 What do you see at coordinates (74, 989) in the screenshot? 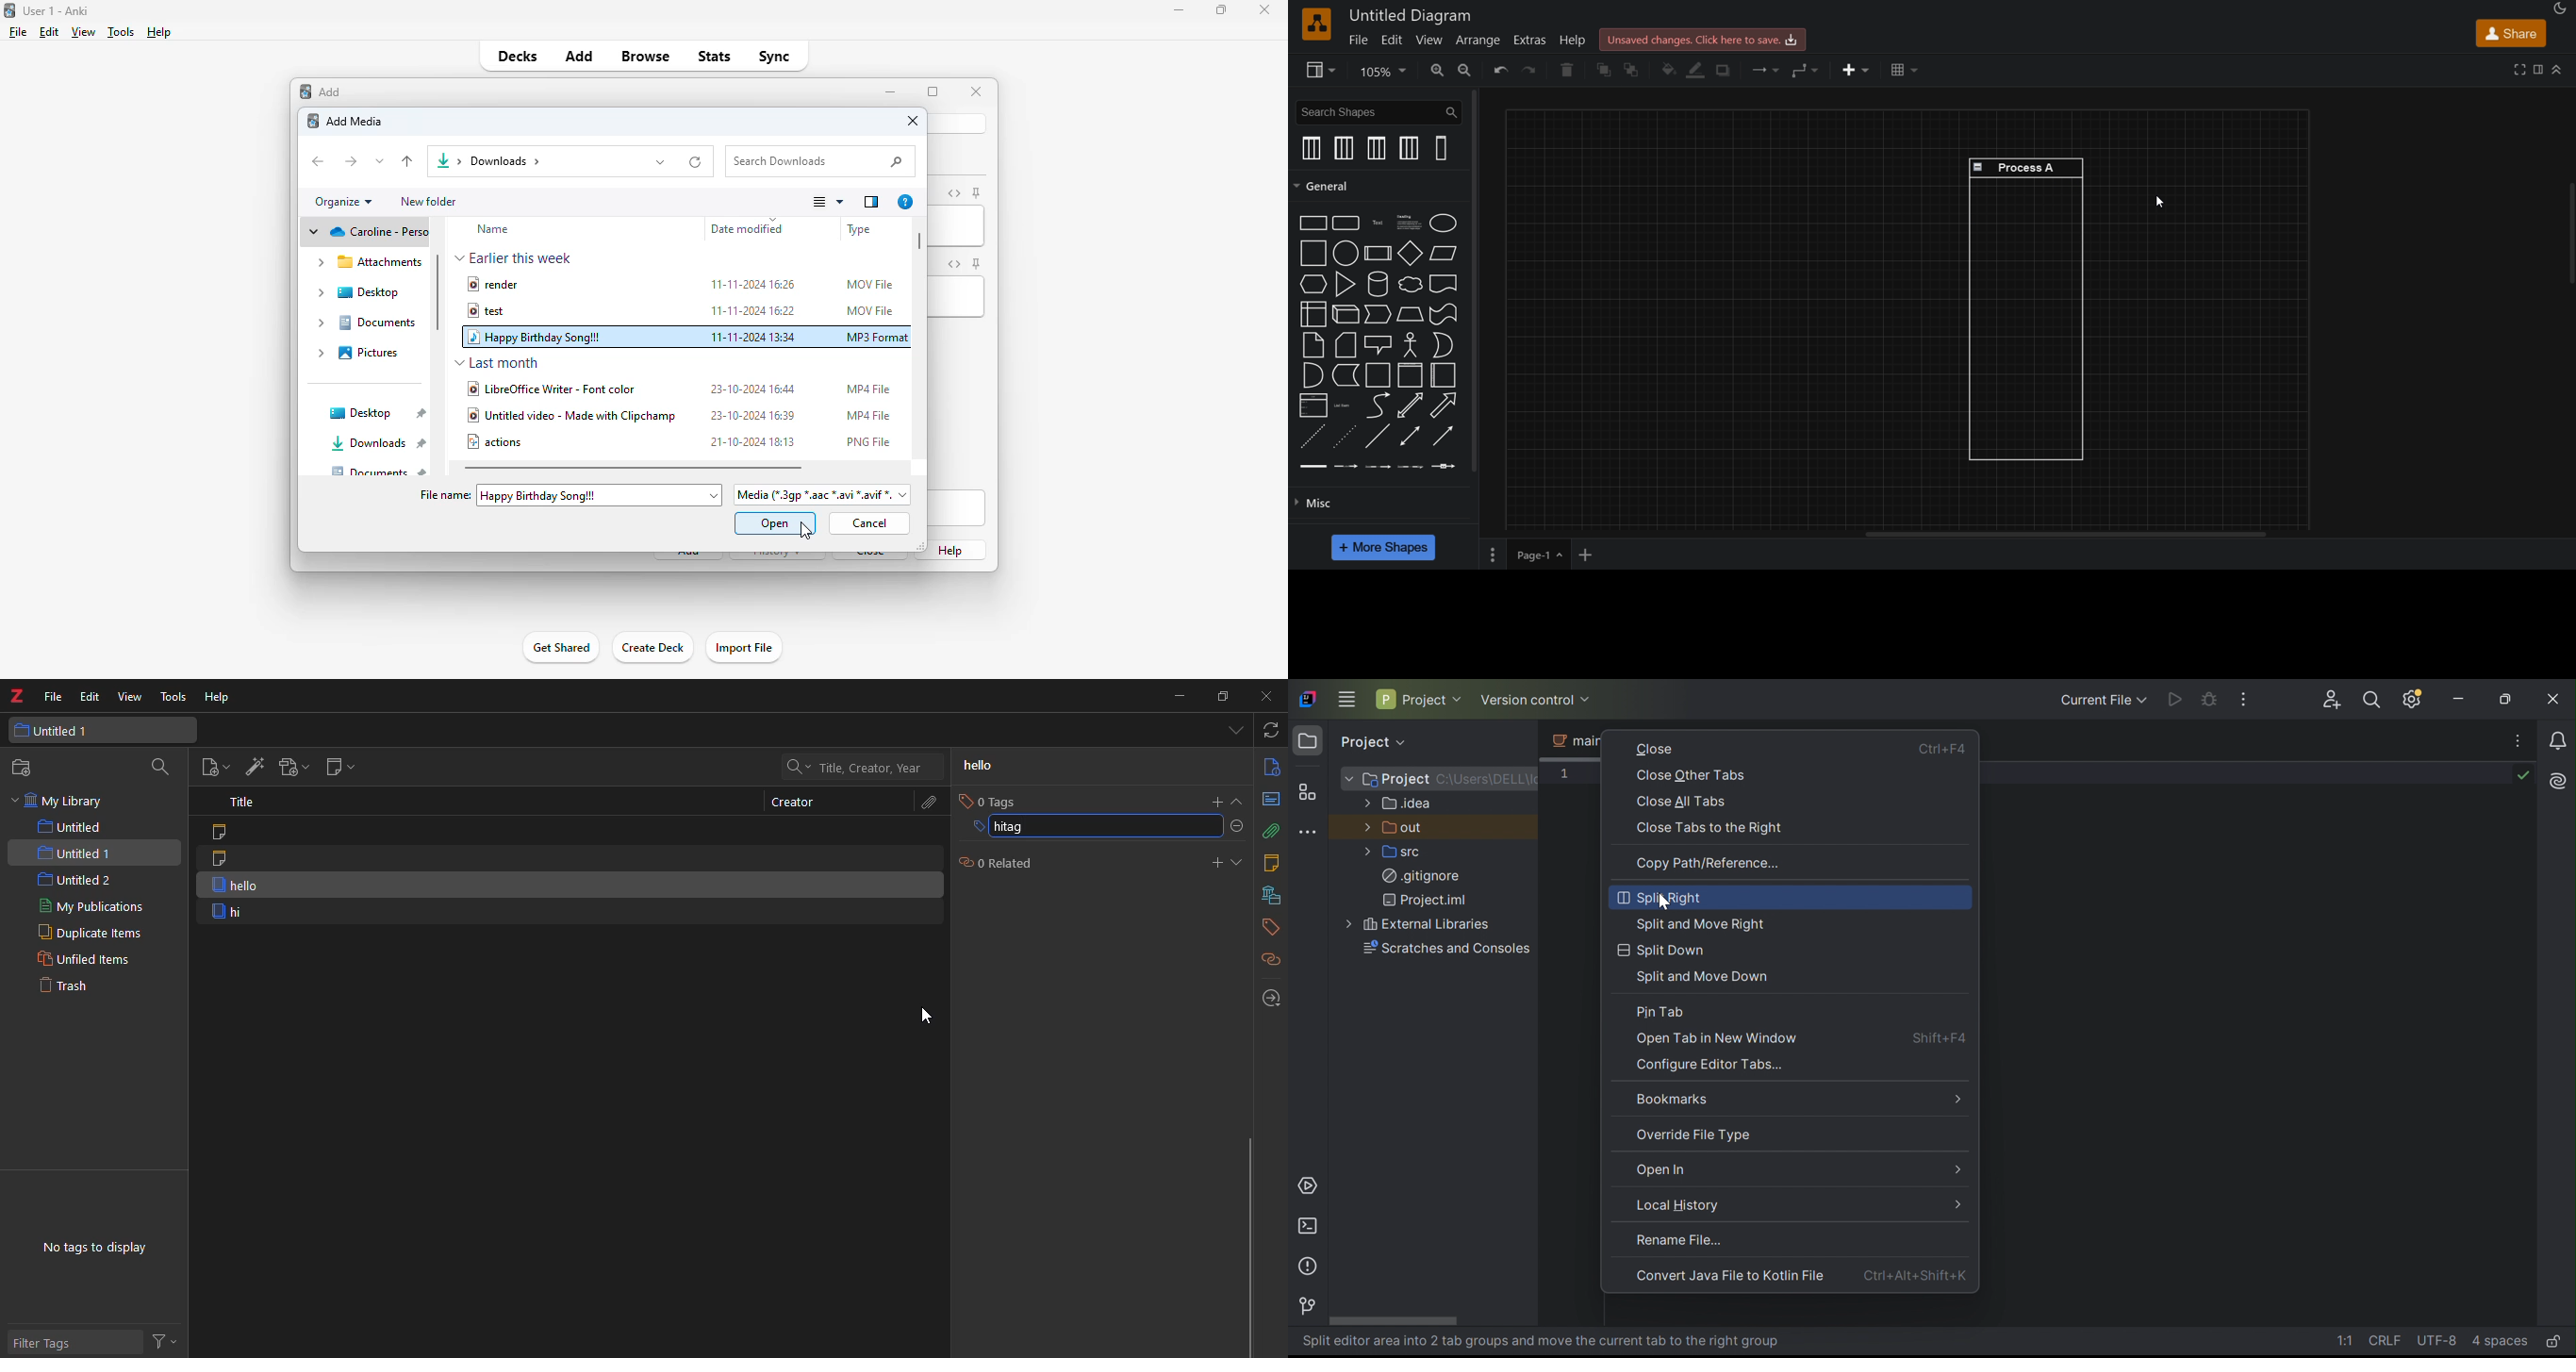
I see `trash` at bounding box center [74, 989].